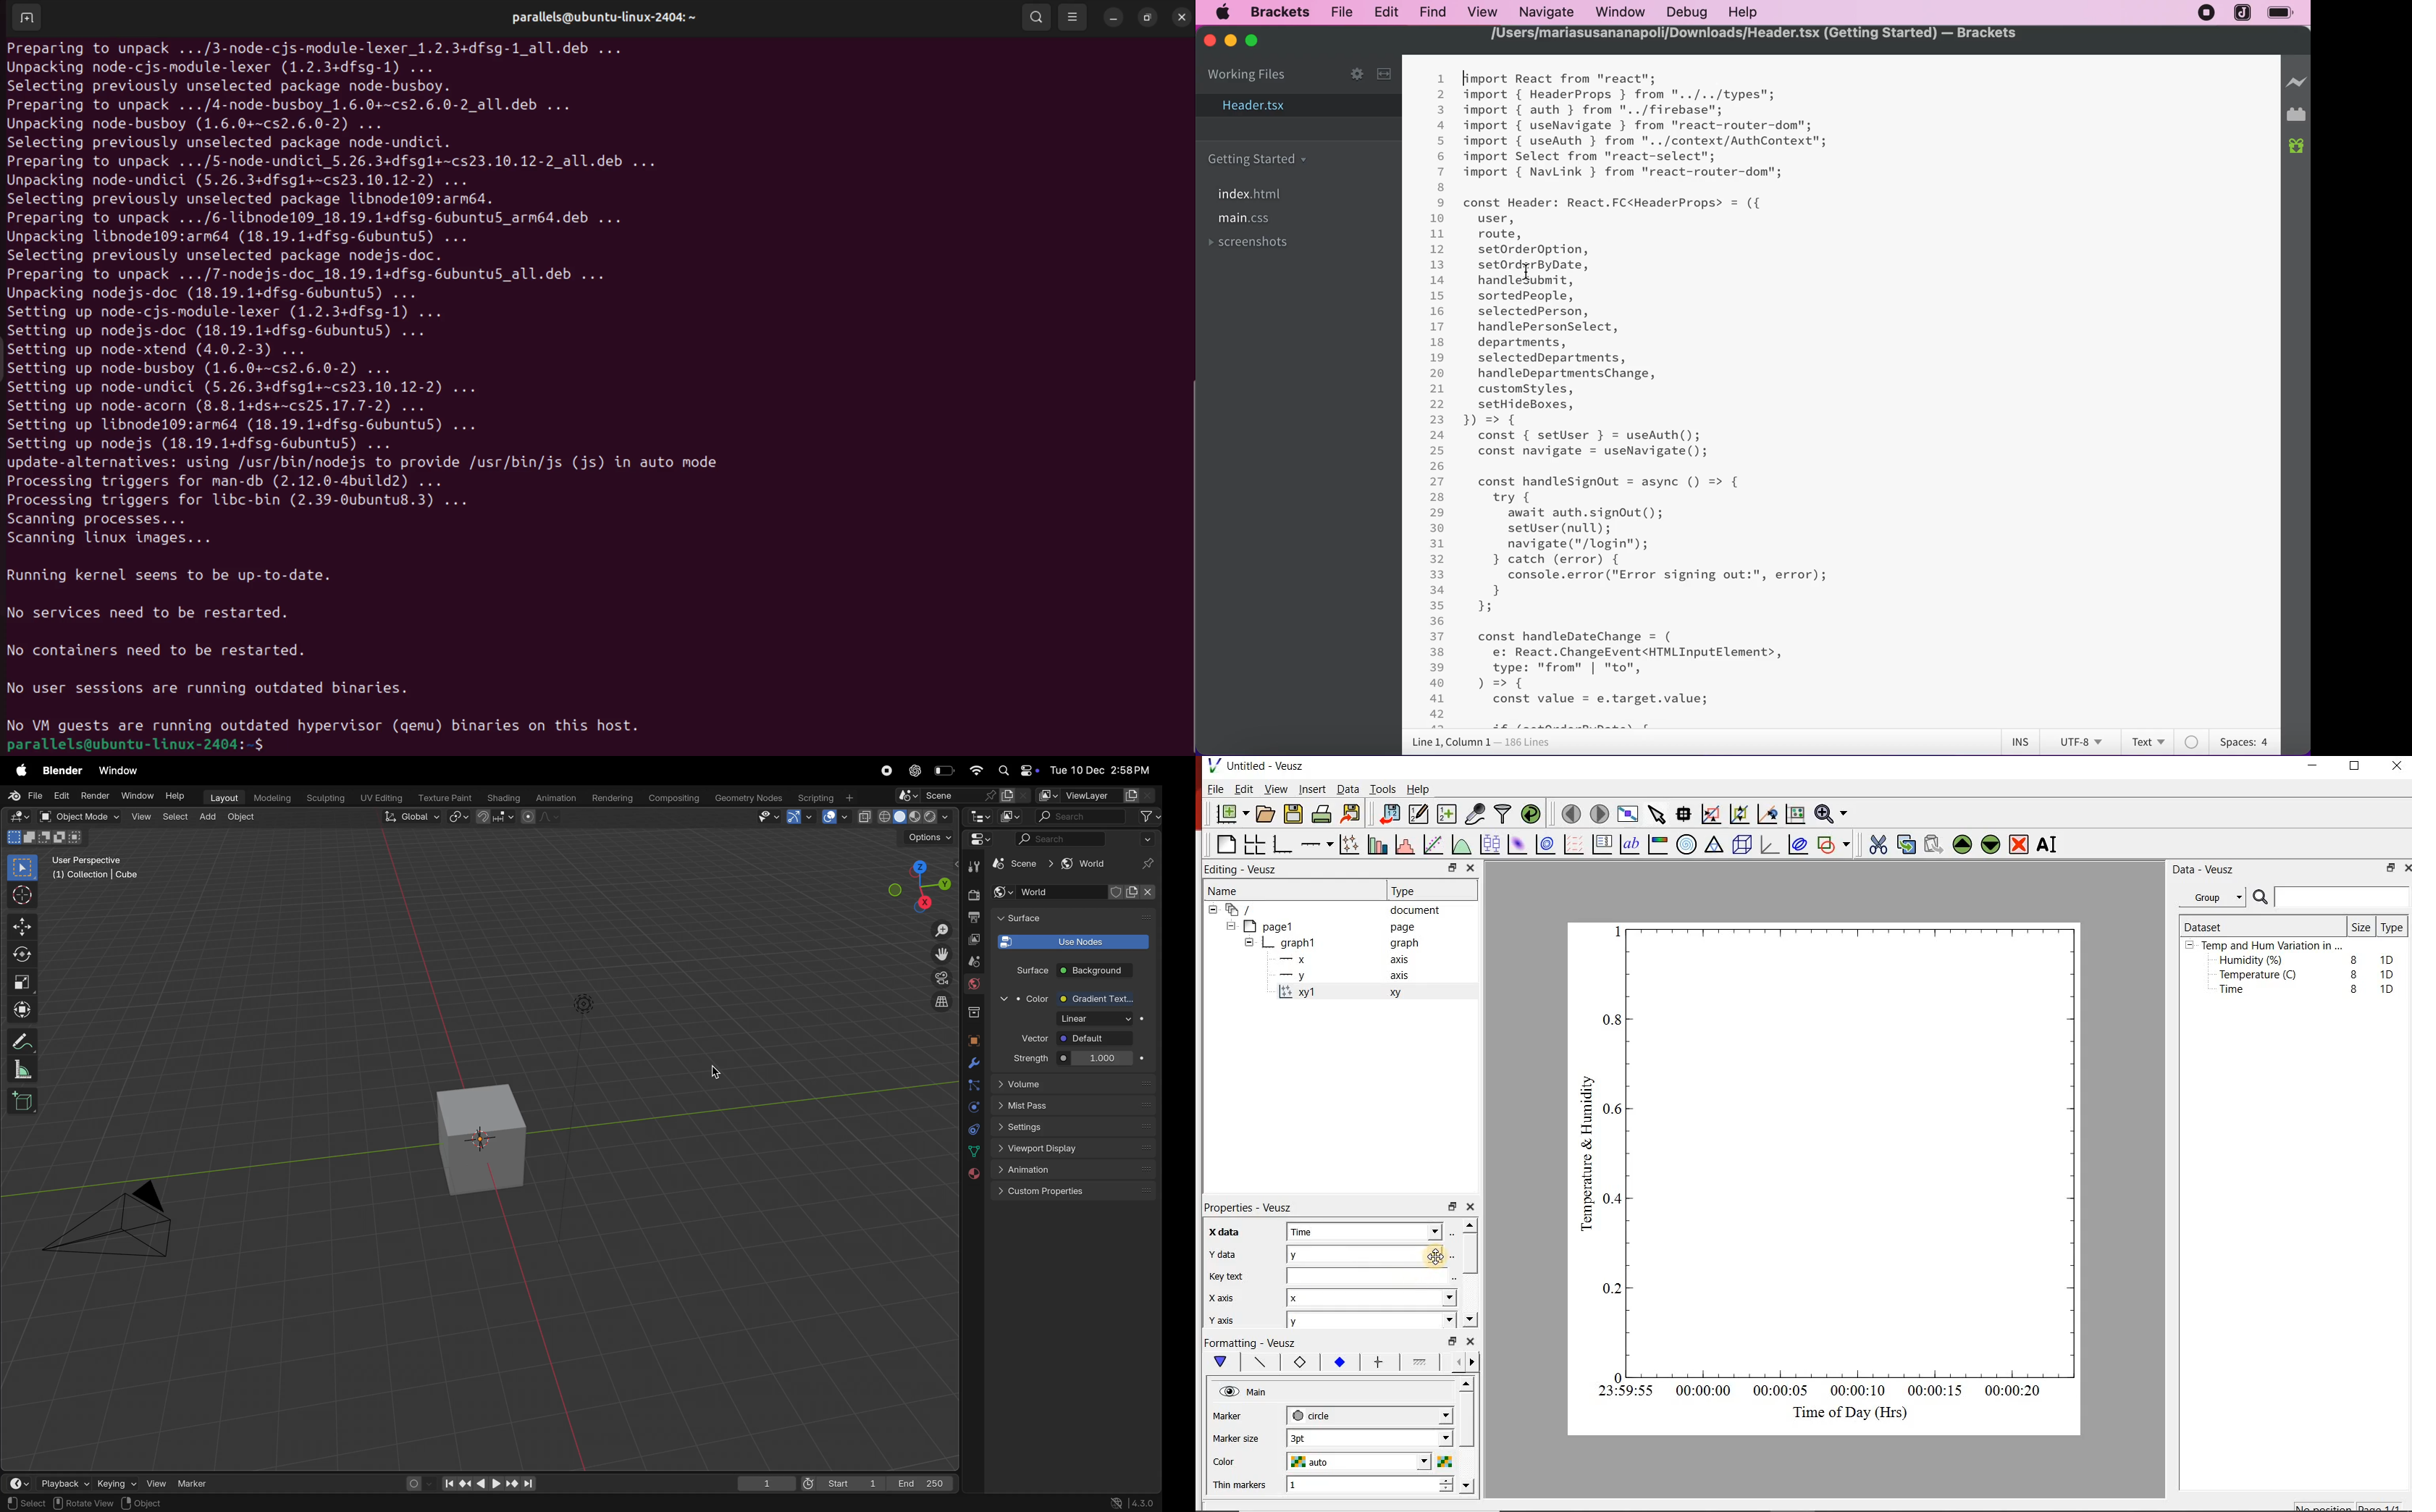 The height and width of the screenshot is (1512, 2436). I want to click on jopplin app, so click(2244, 13).